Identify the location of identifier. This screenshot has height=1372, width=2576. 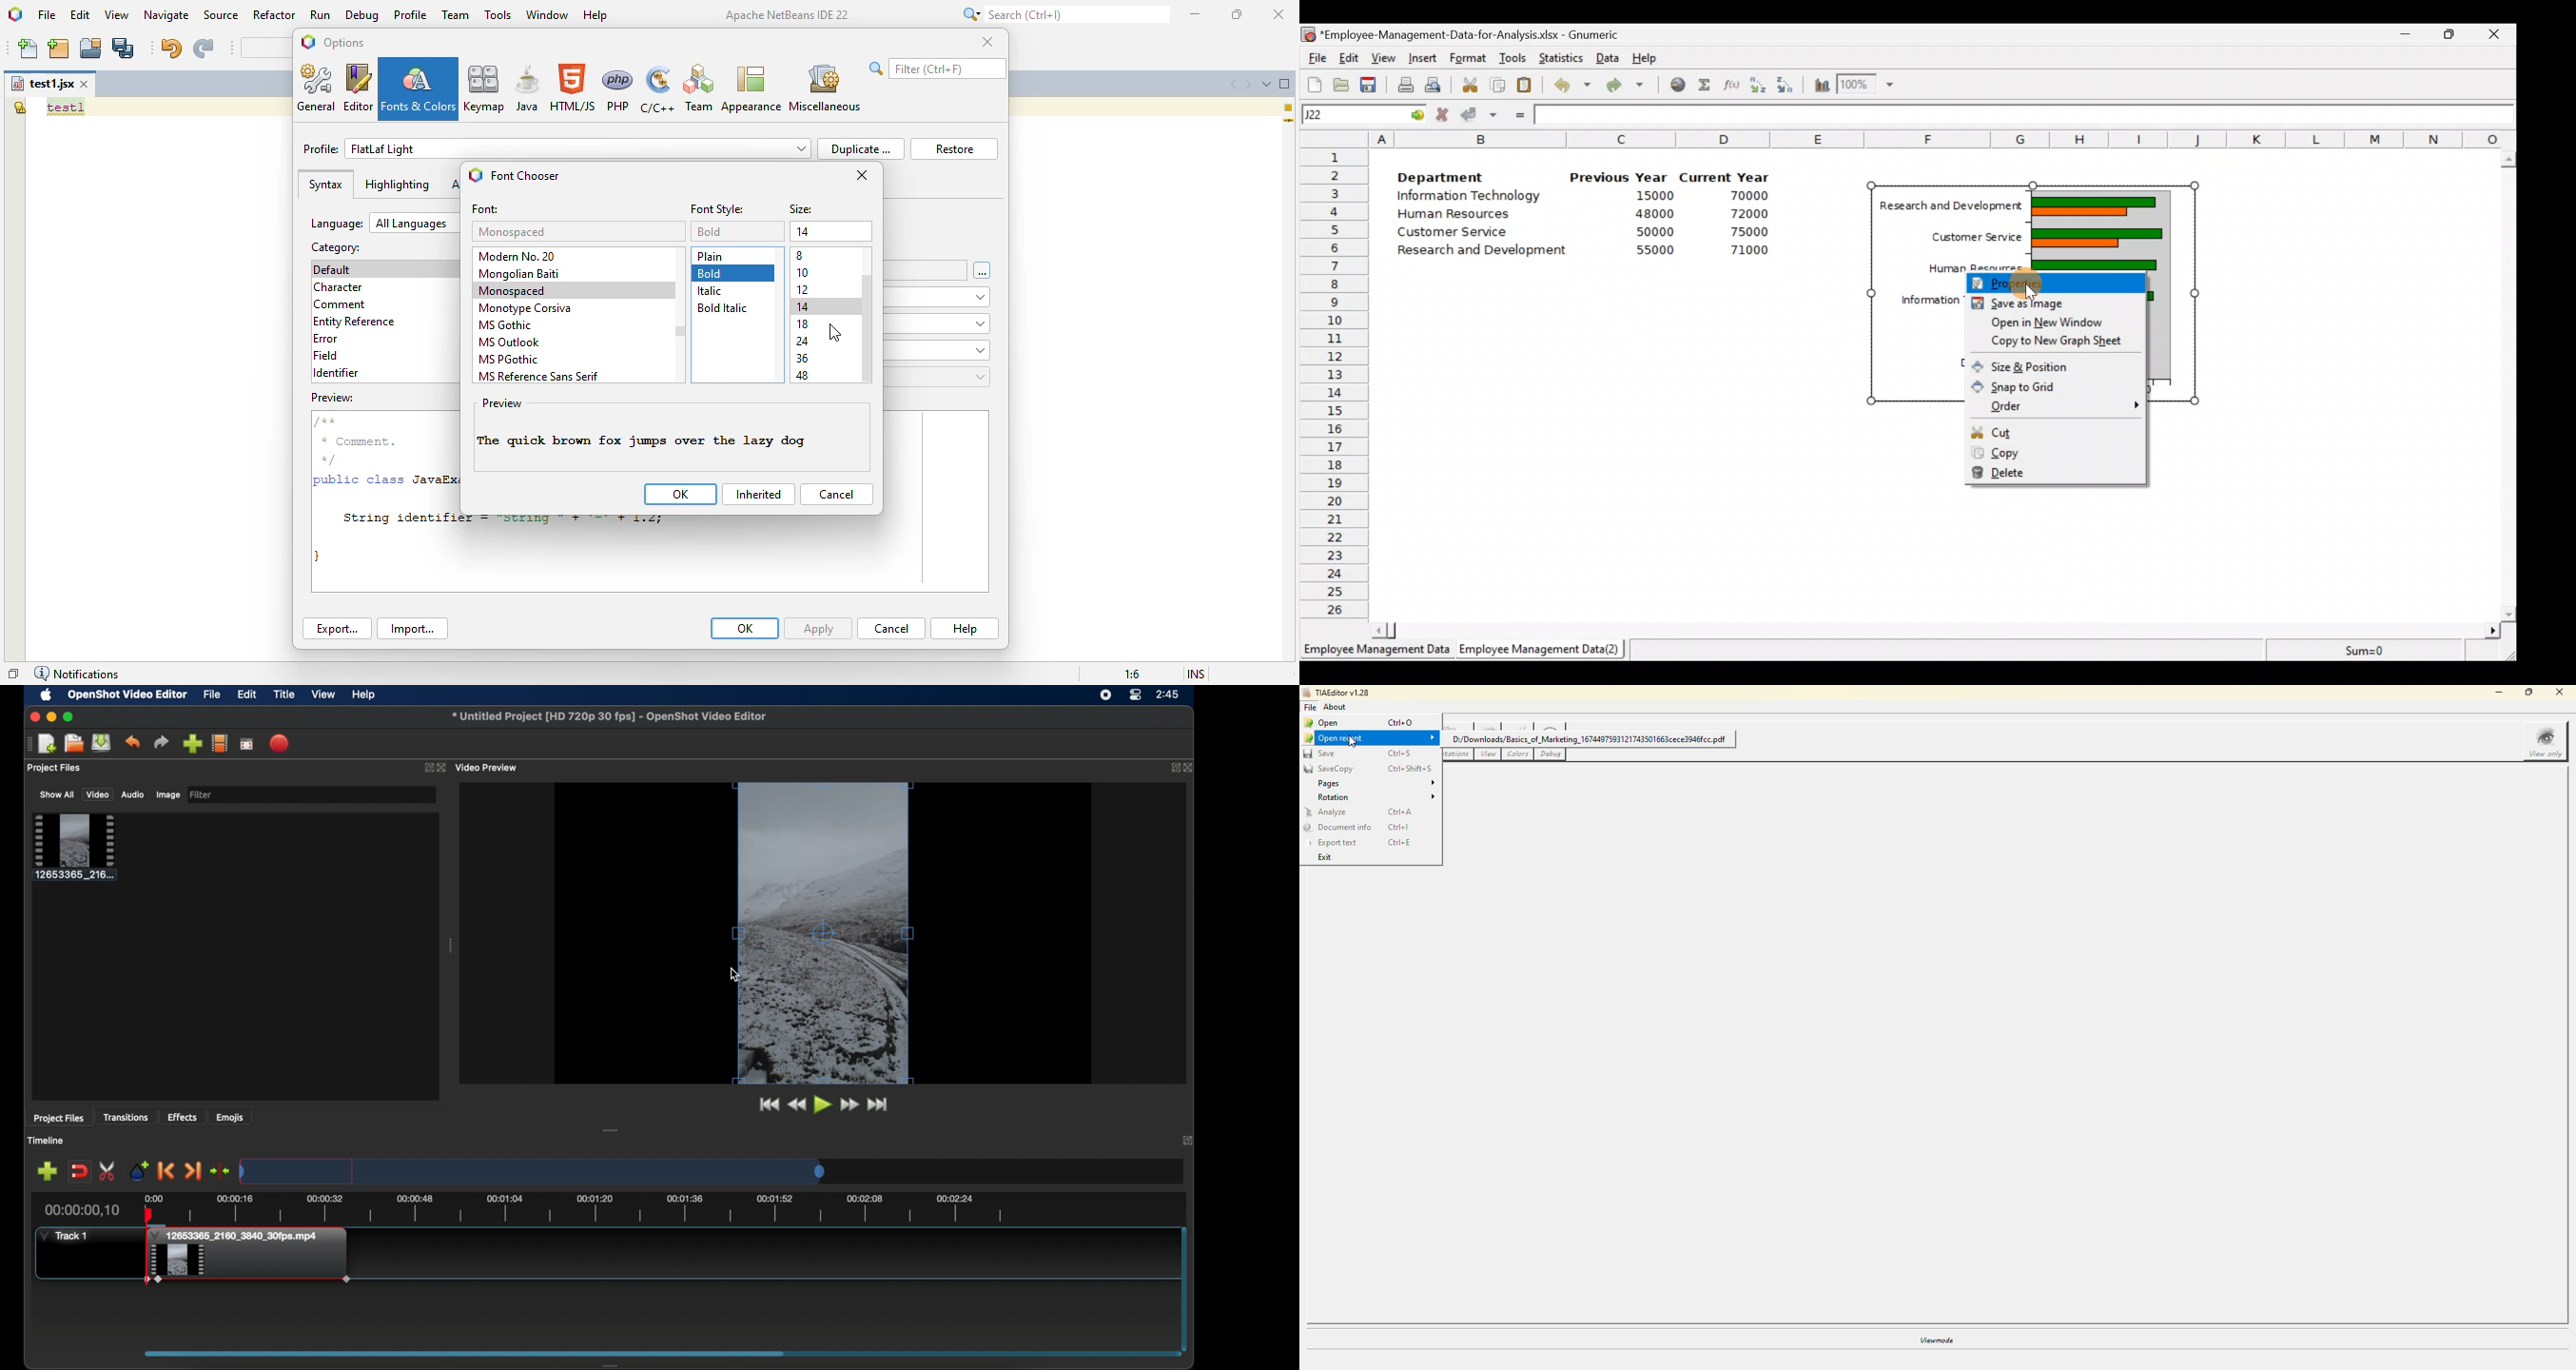
(336, 373).